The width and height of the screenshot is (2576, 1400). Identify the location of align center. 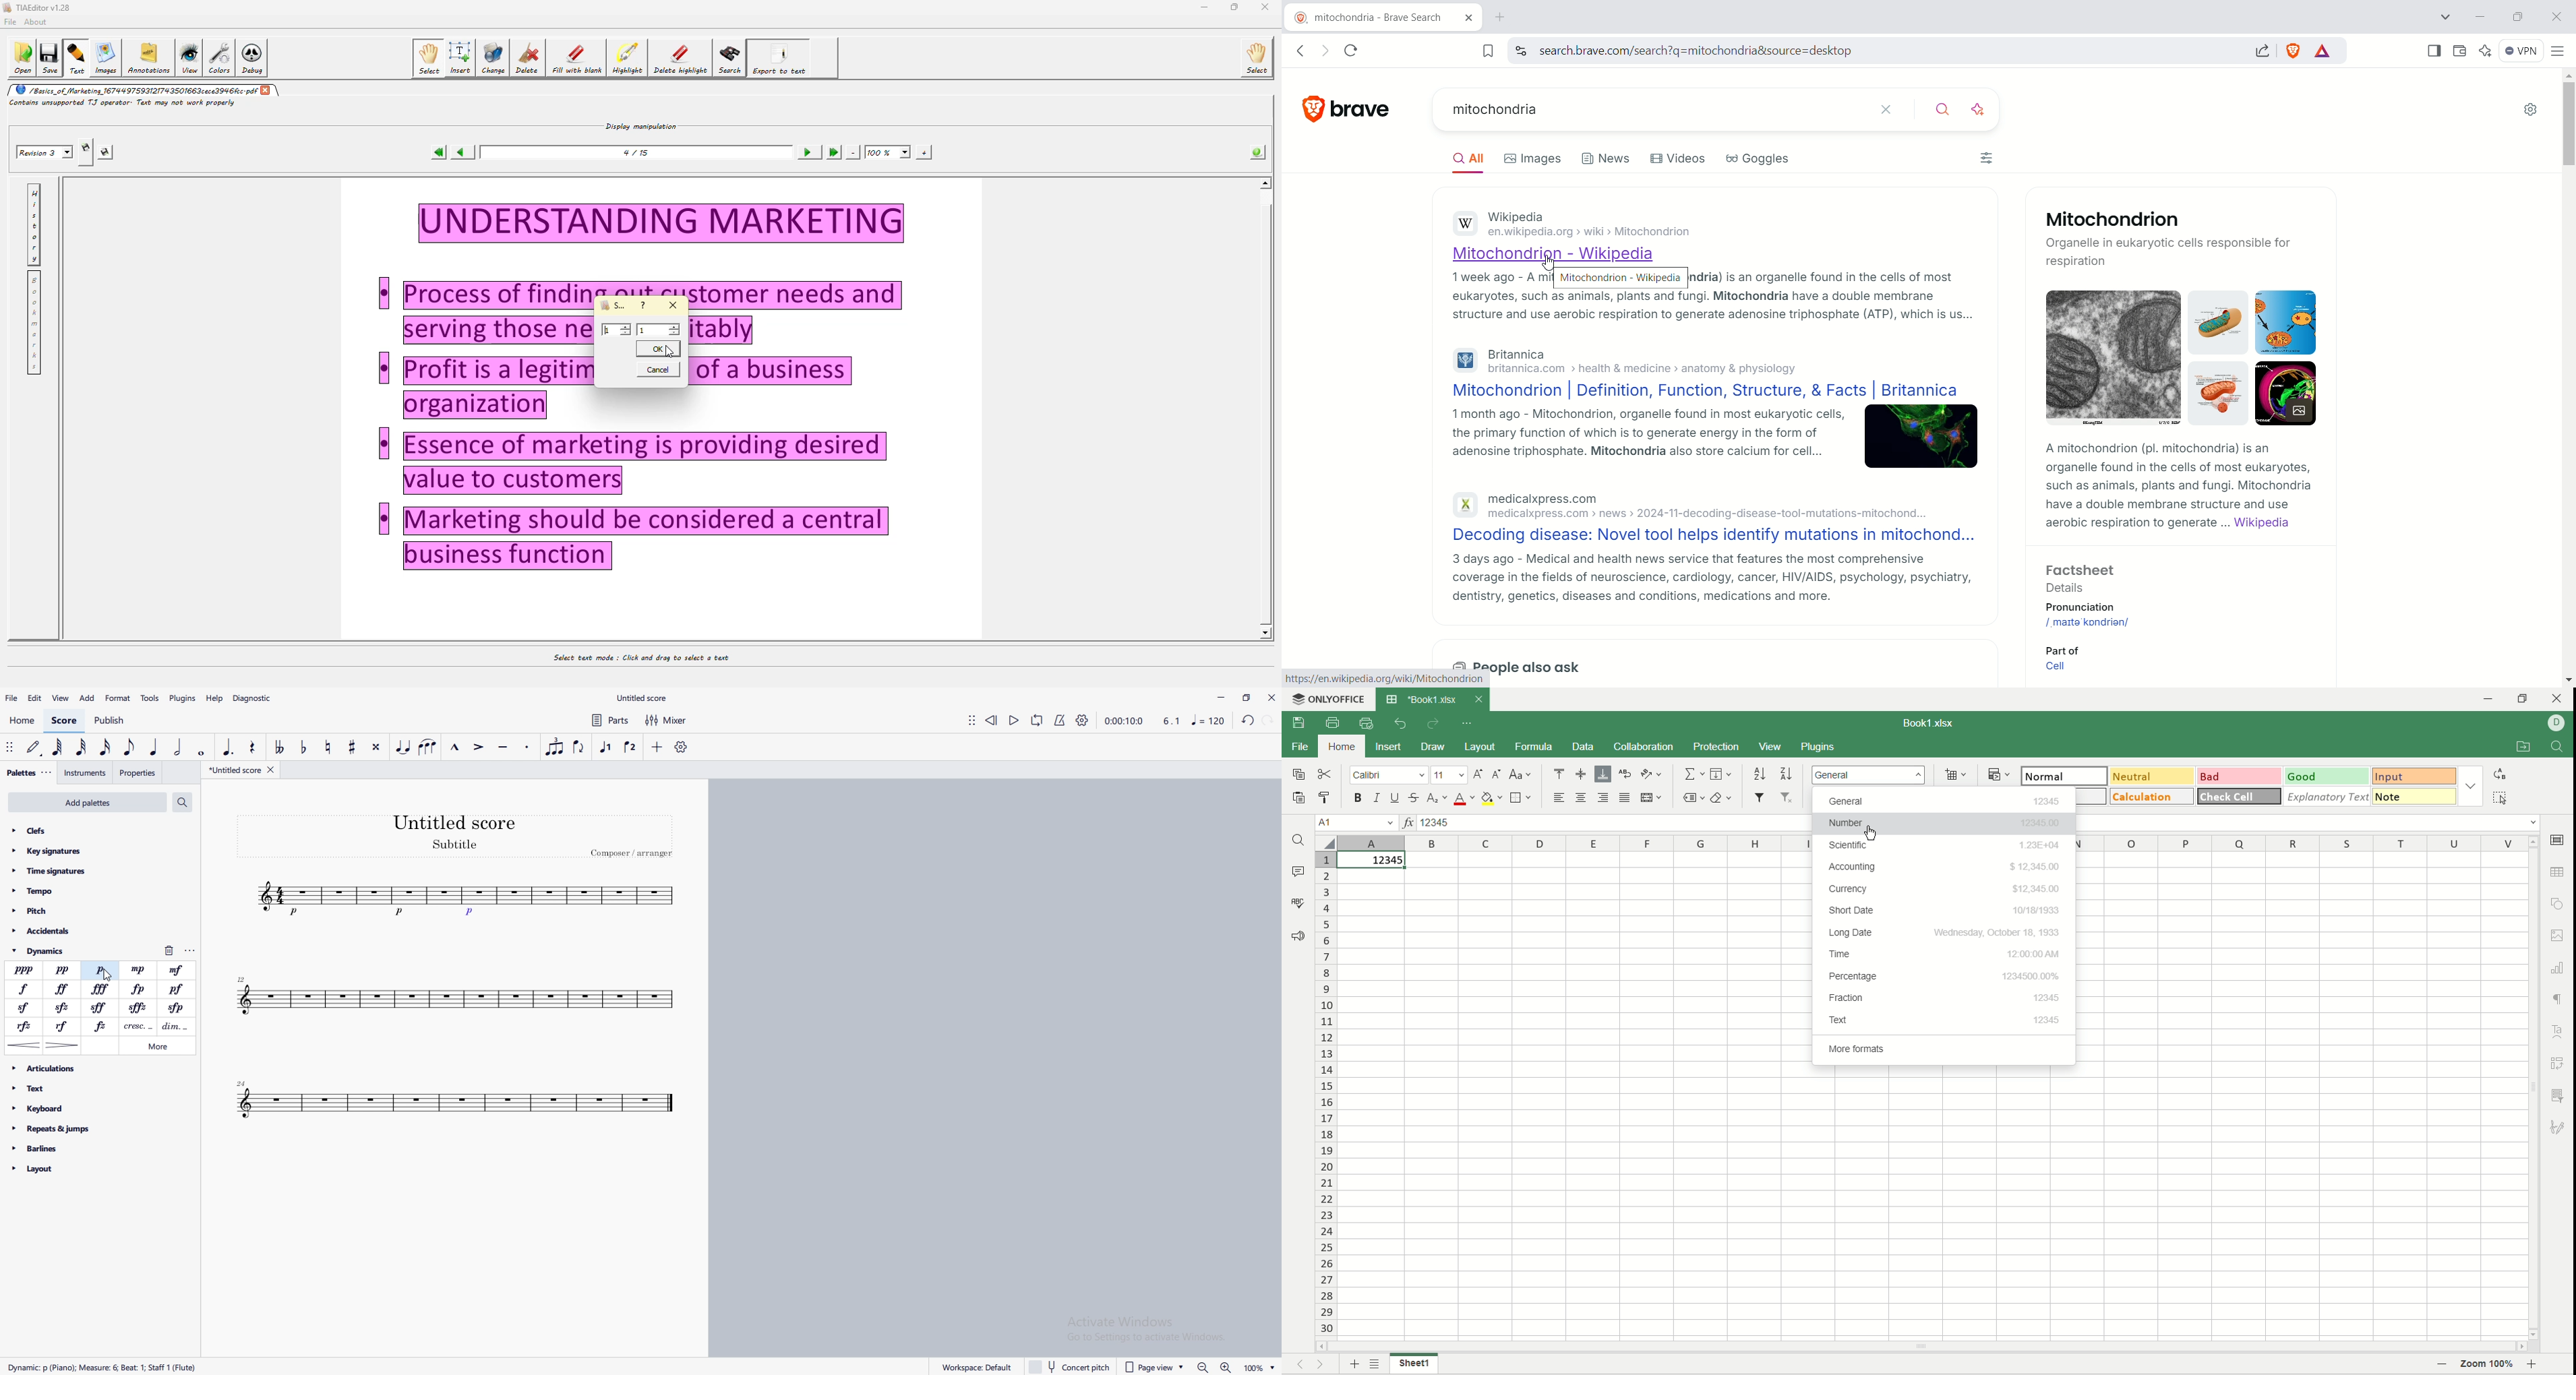
(1582, 798).